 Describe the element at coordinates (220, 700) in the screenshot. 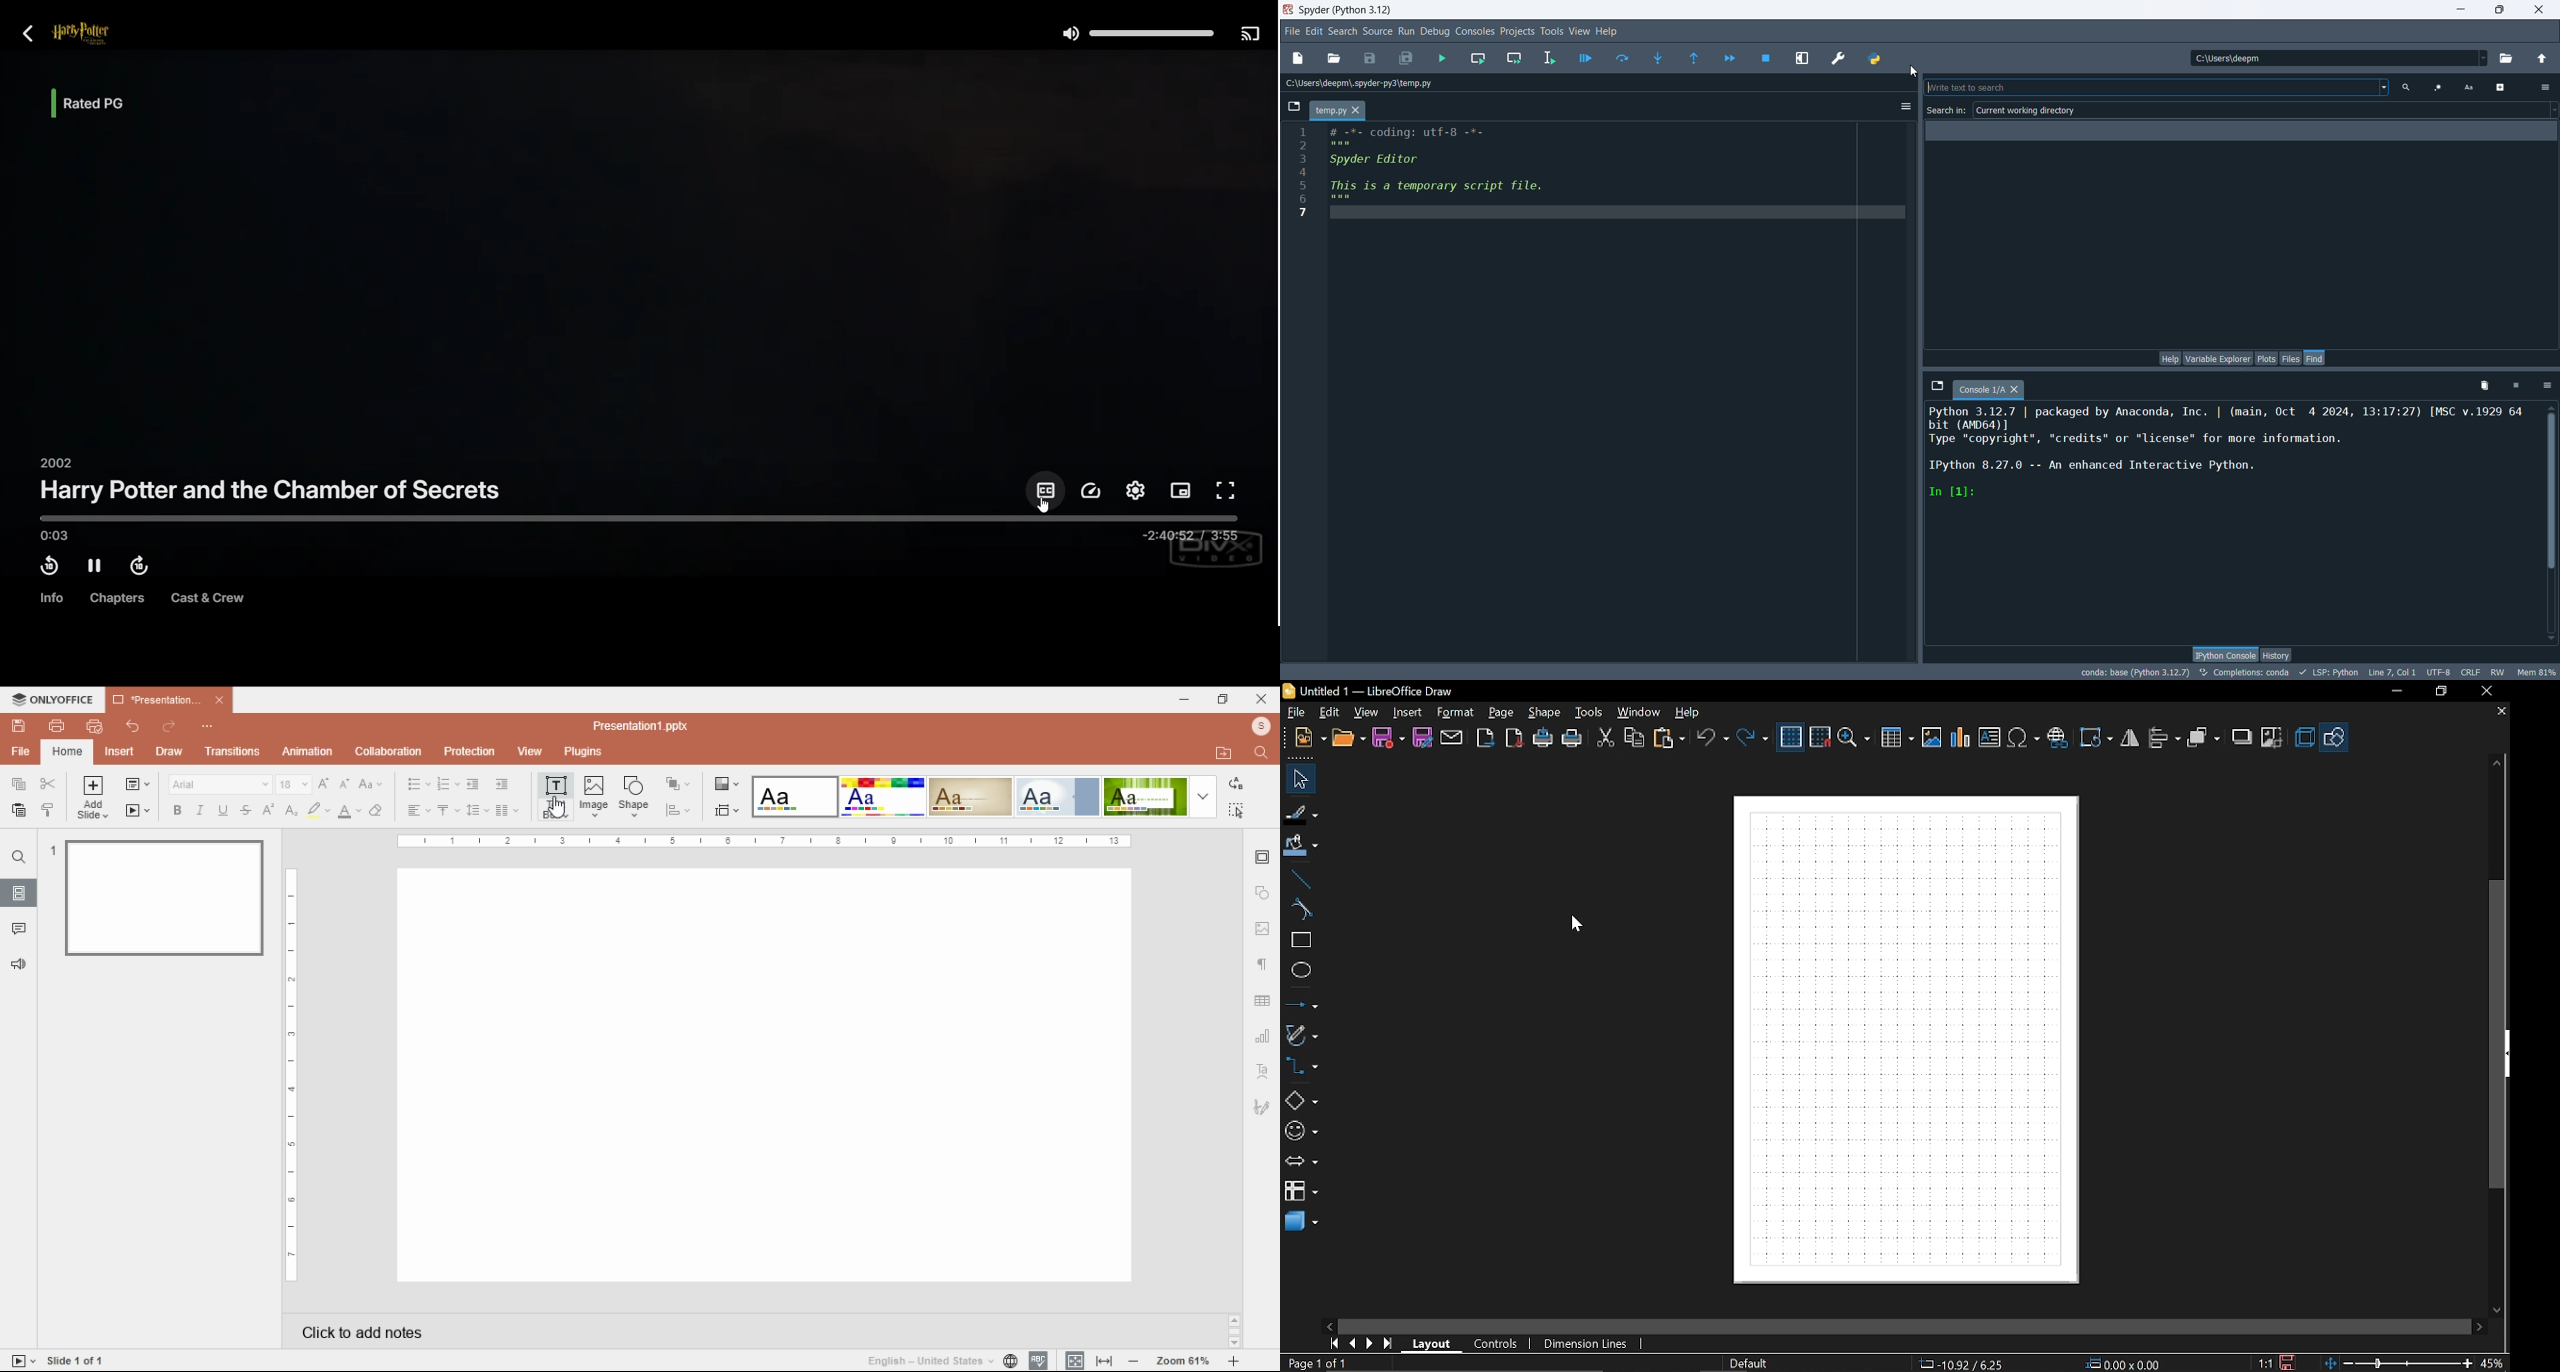

I see `close` at that location.